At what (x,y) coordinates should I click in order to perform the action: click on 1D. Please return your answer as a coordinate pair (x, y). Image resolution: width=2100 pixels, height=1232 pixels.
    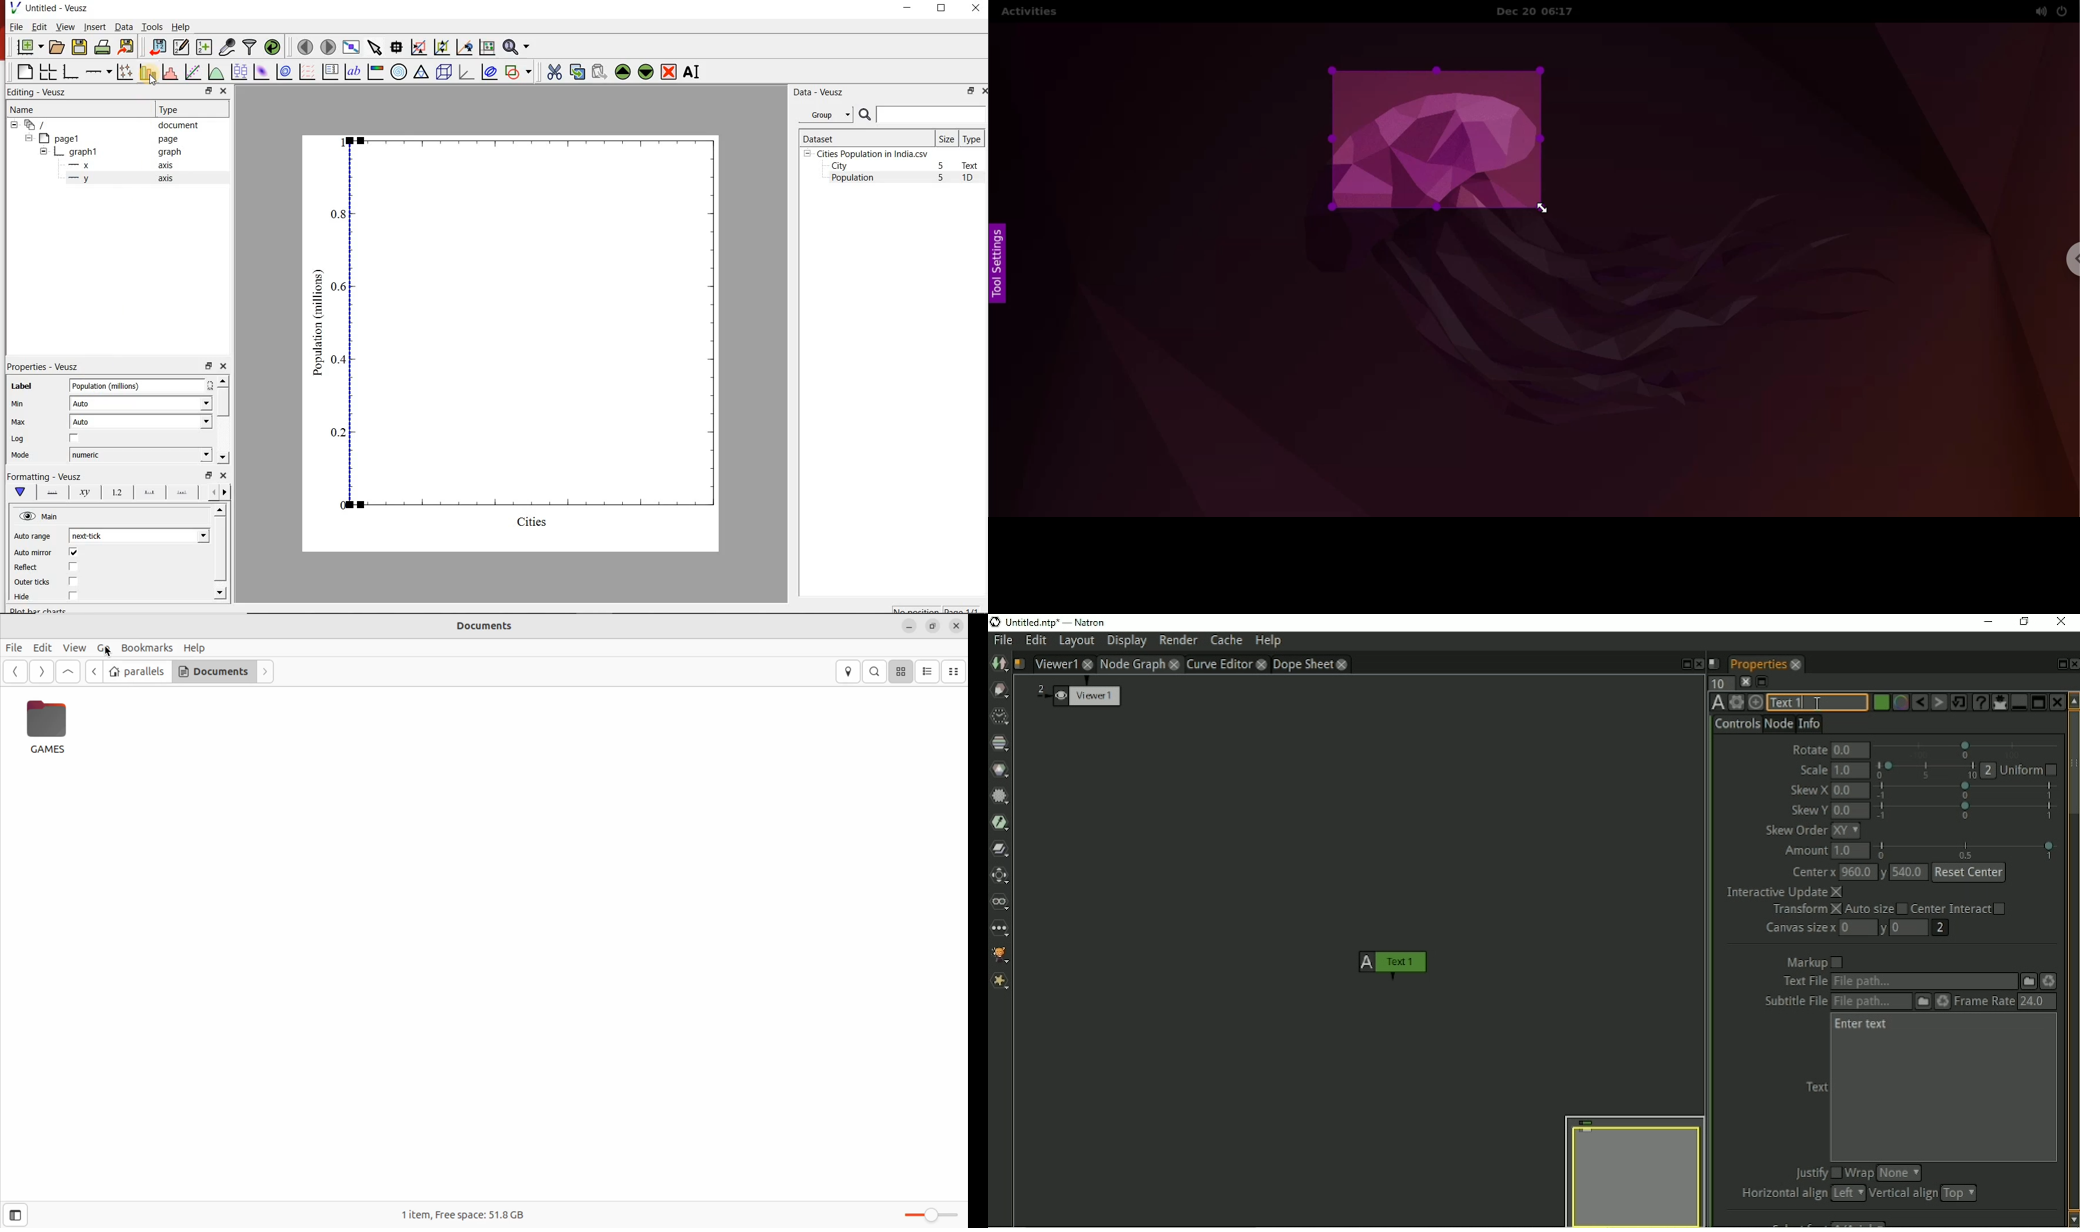
    Looking at the image, I should click on (972, 179).